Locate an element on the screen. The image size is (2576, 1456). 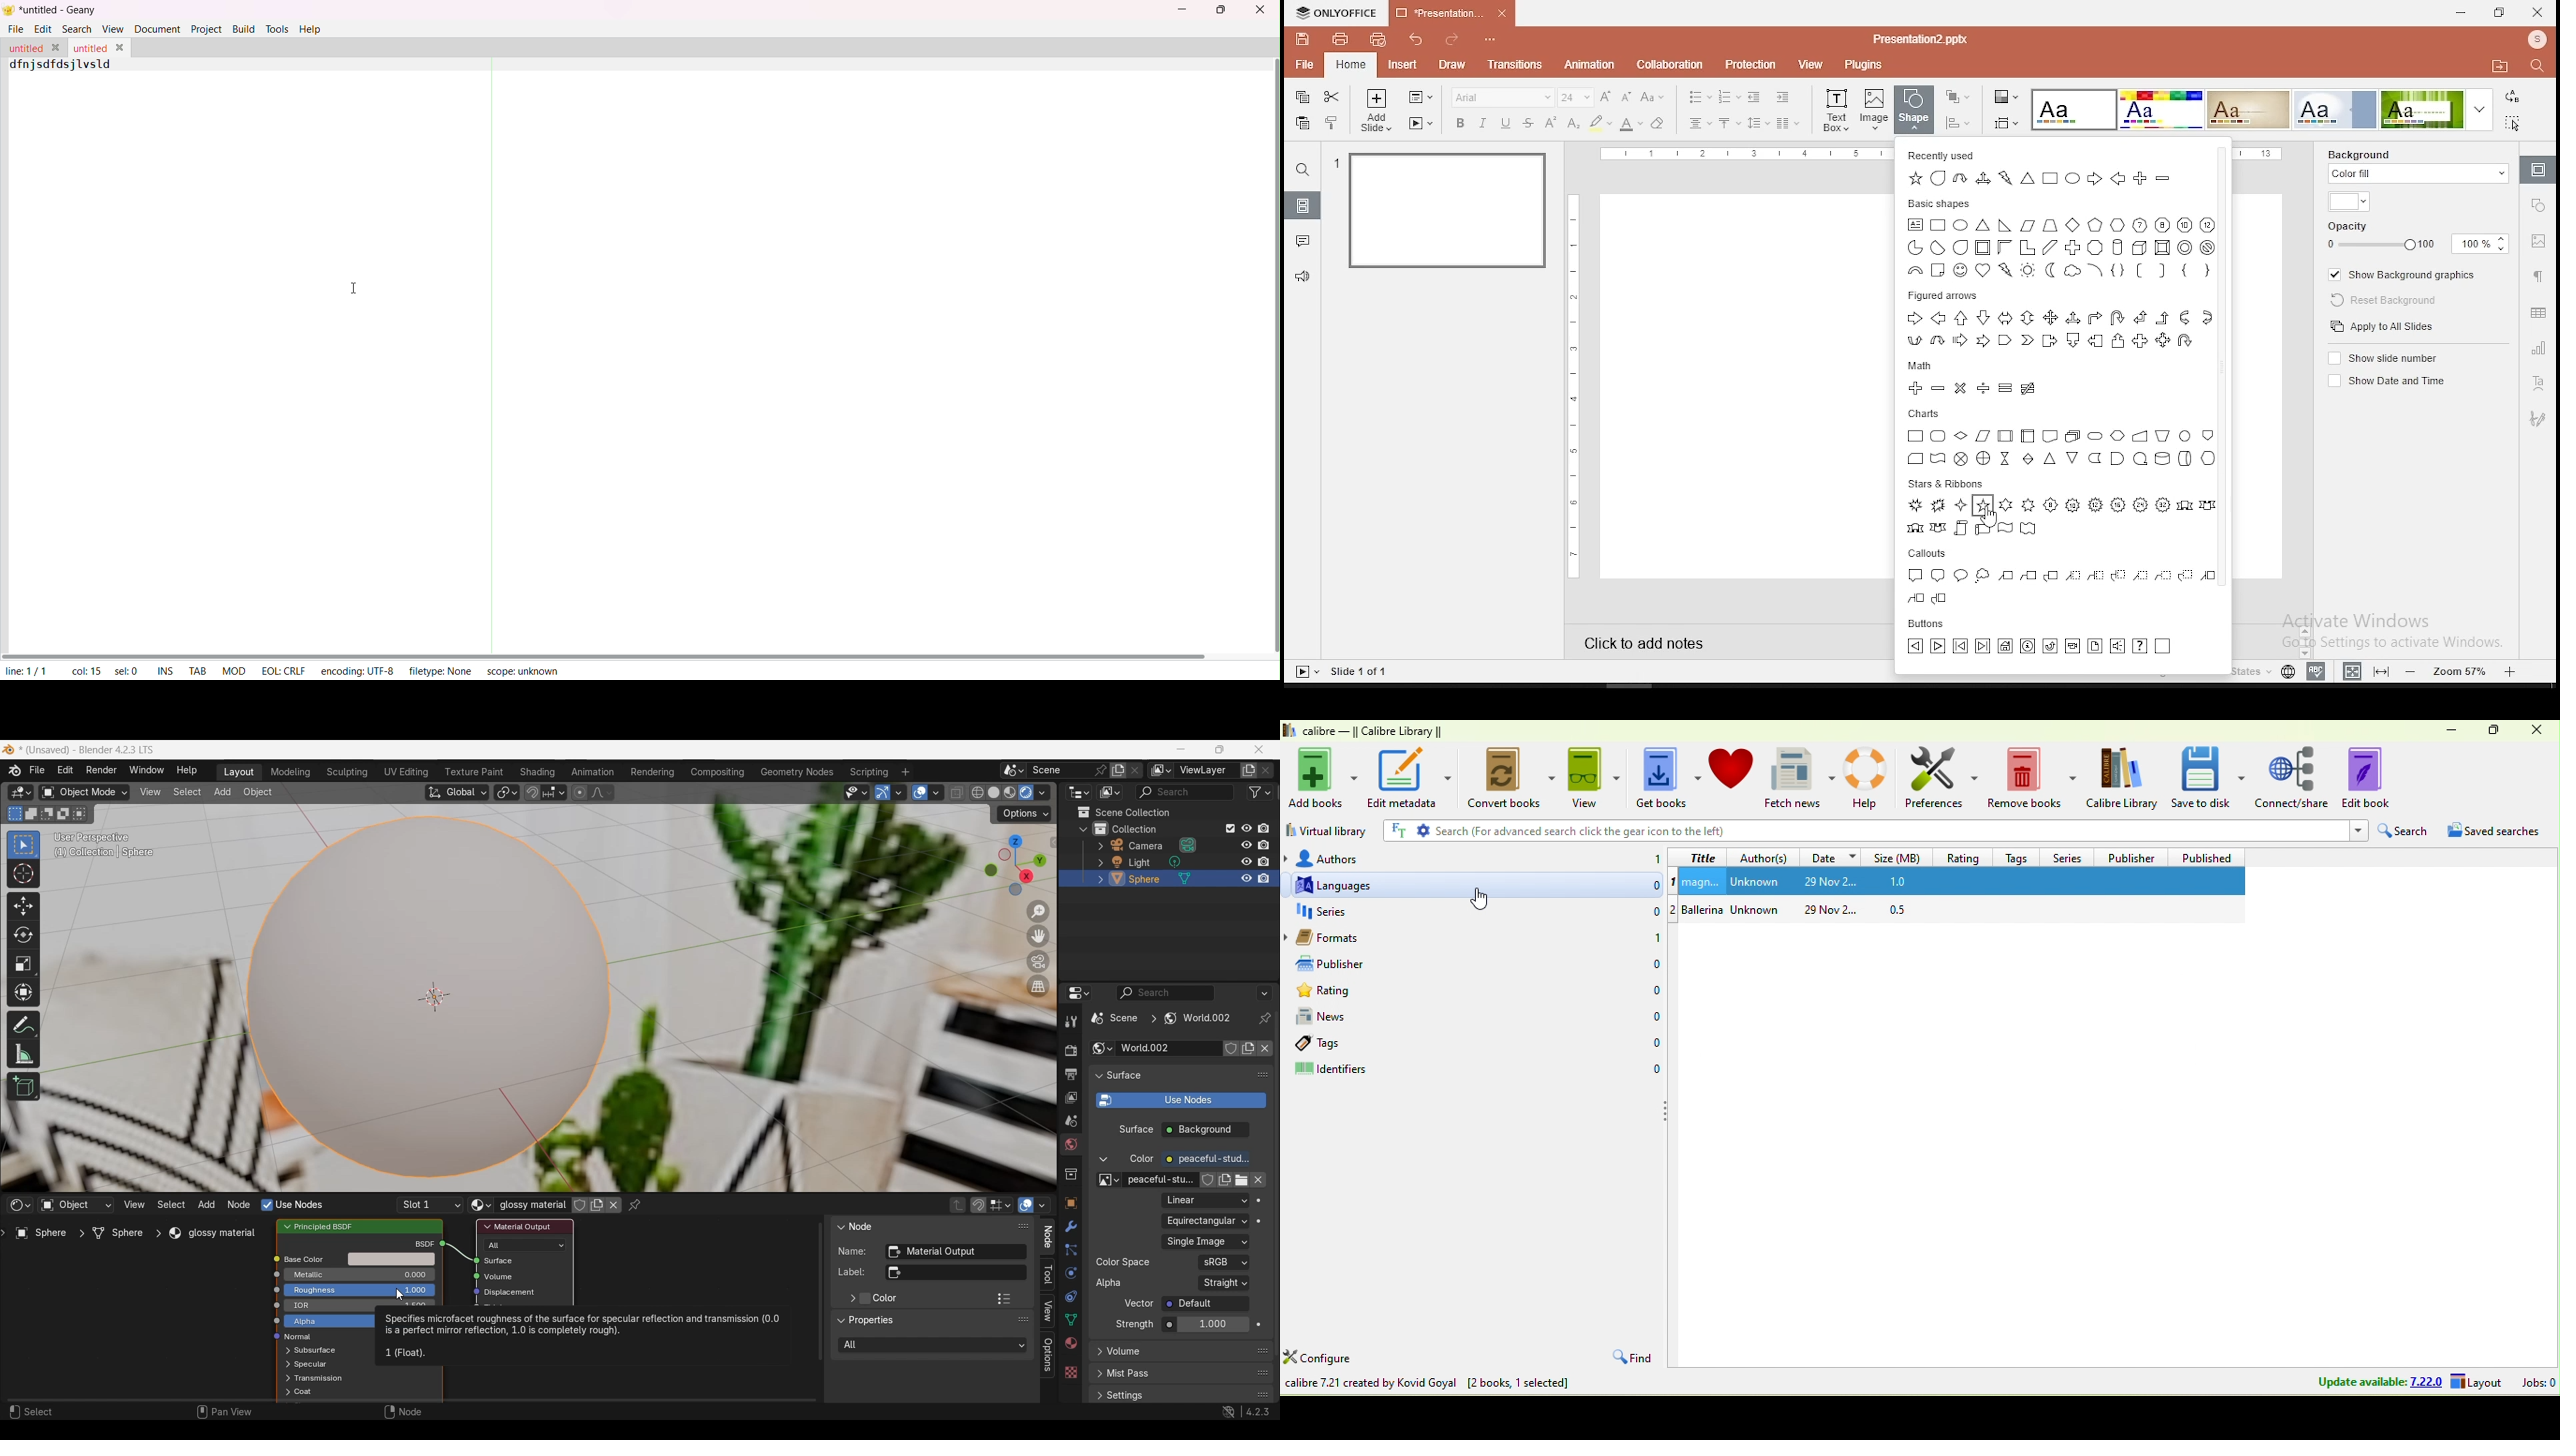
Cutouts is located at coordinates (1932, 552).